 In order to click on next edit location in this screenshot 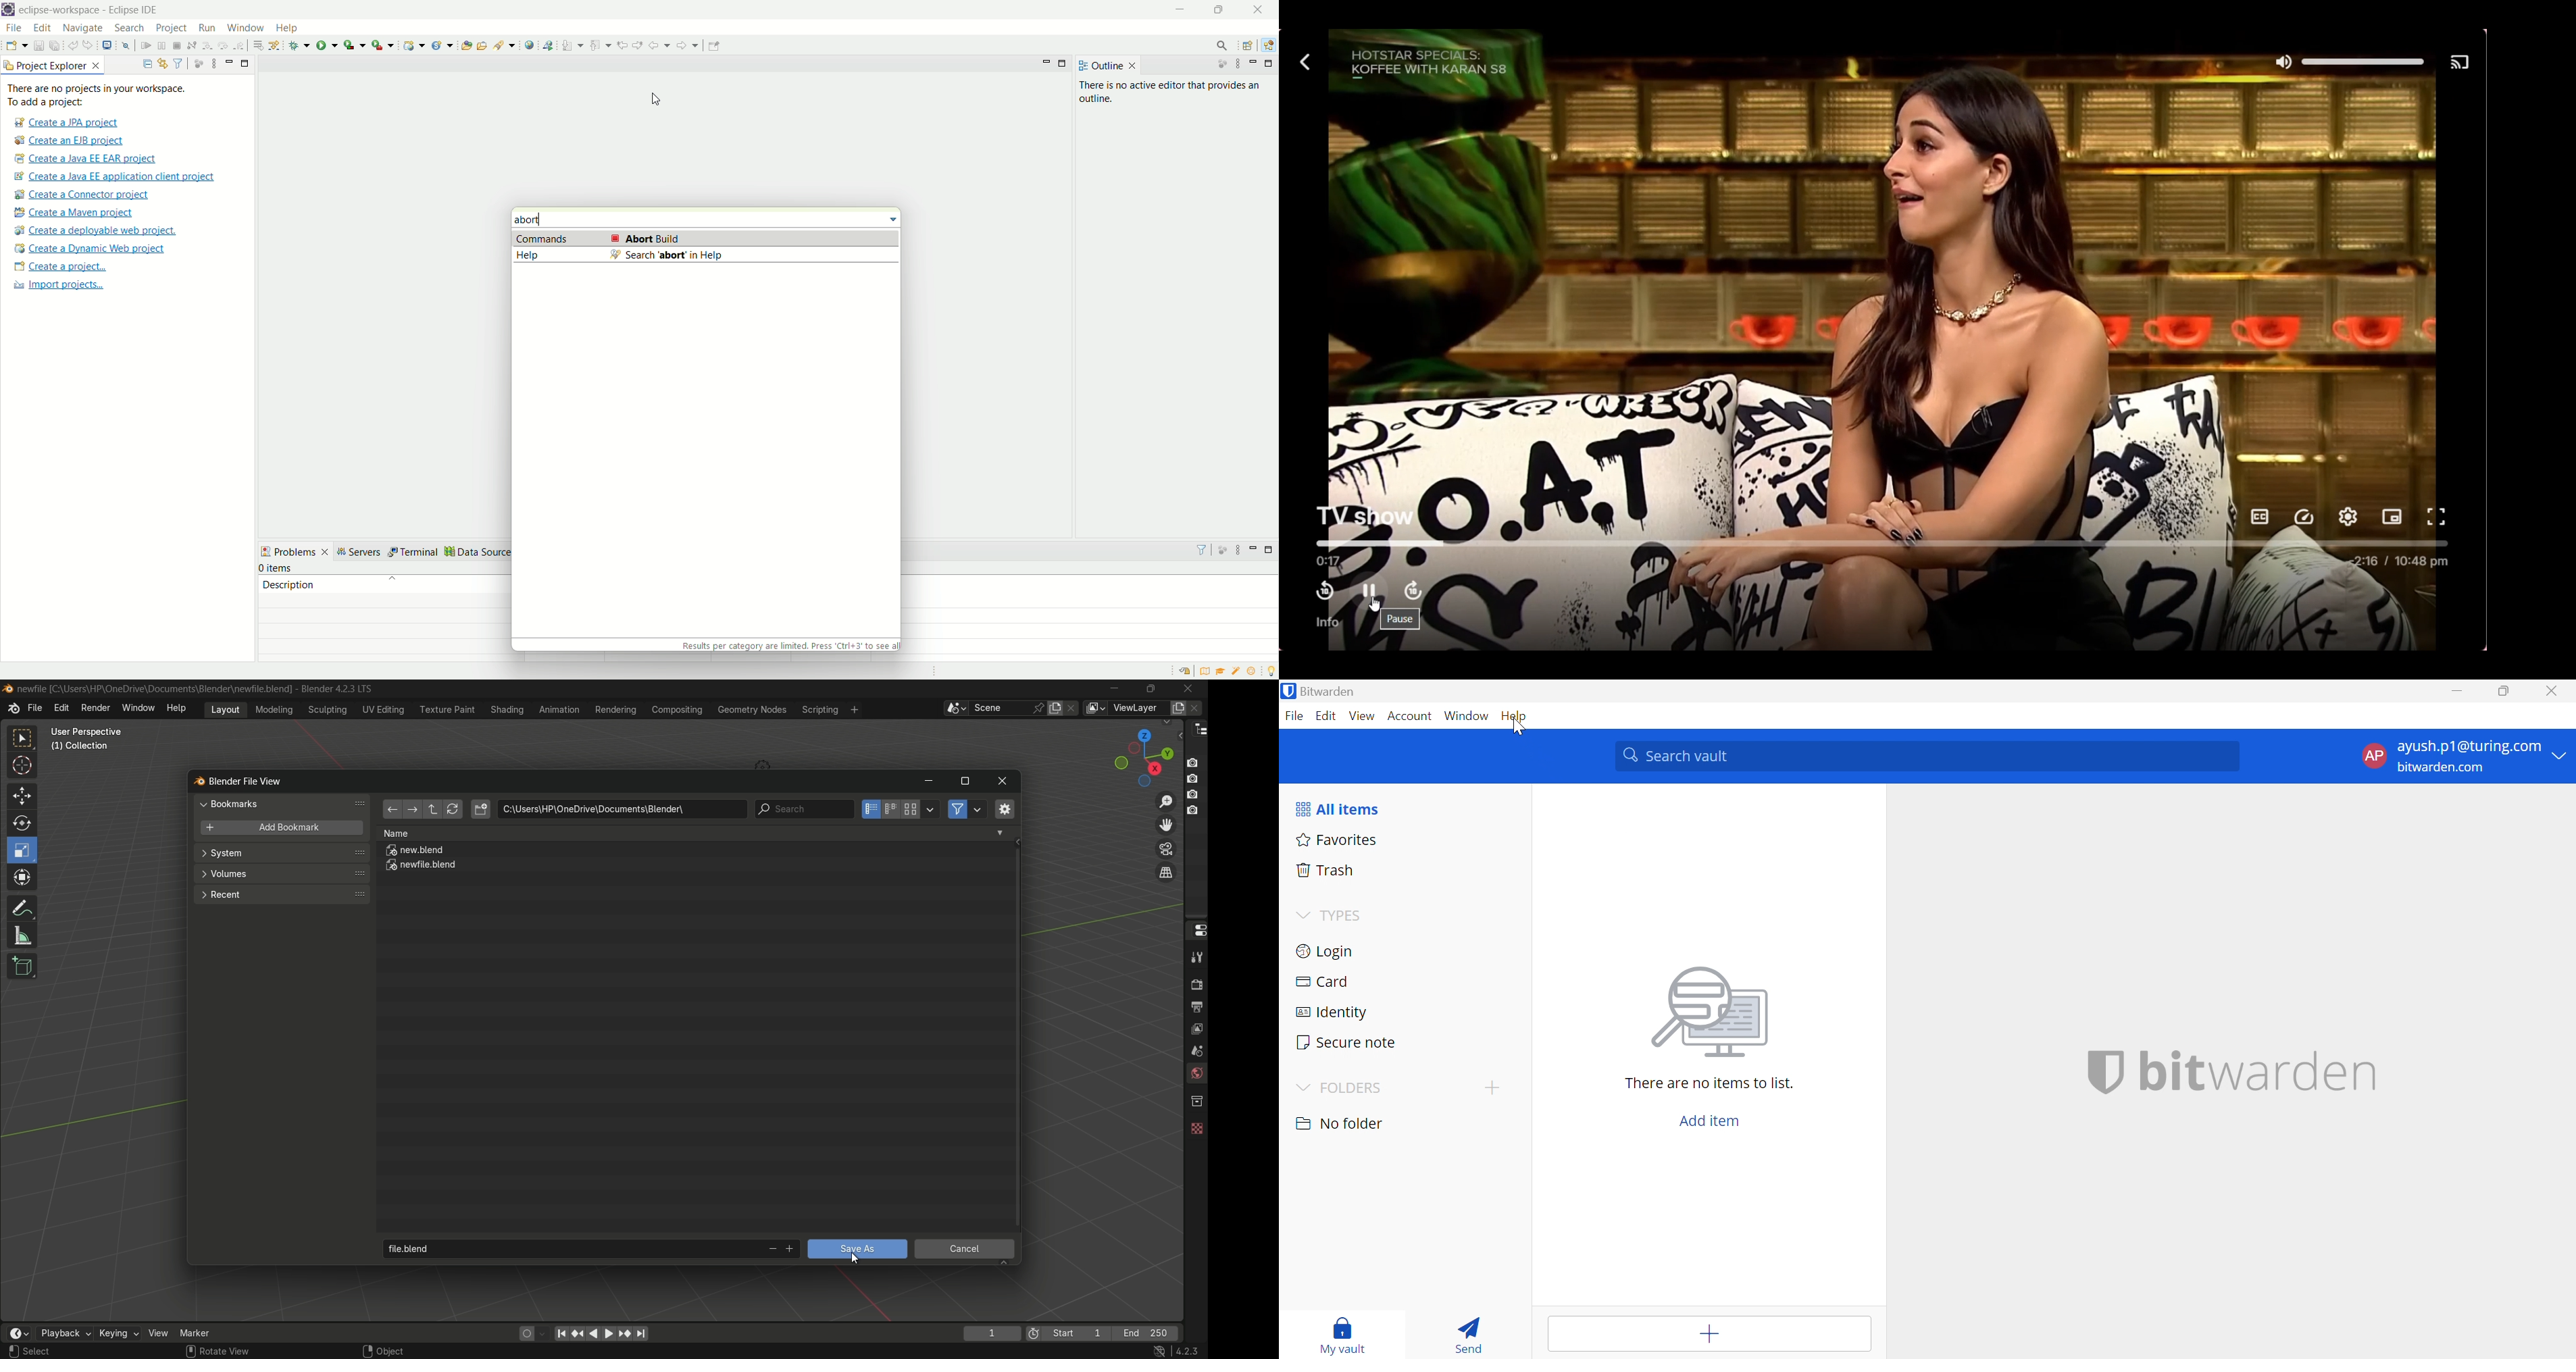, I will do `click(637, 45)`.